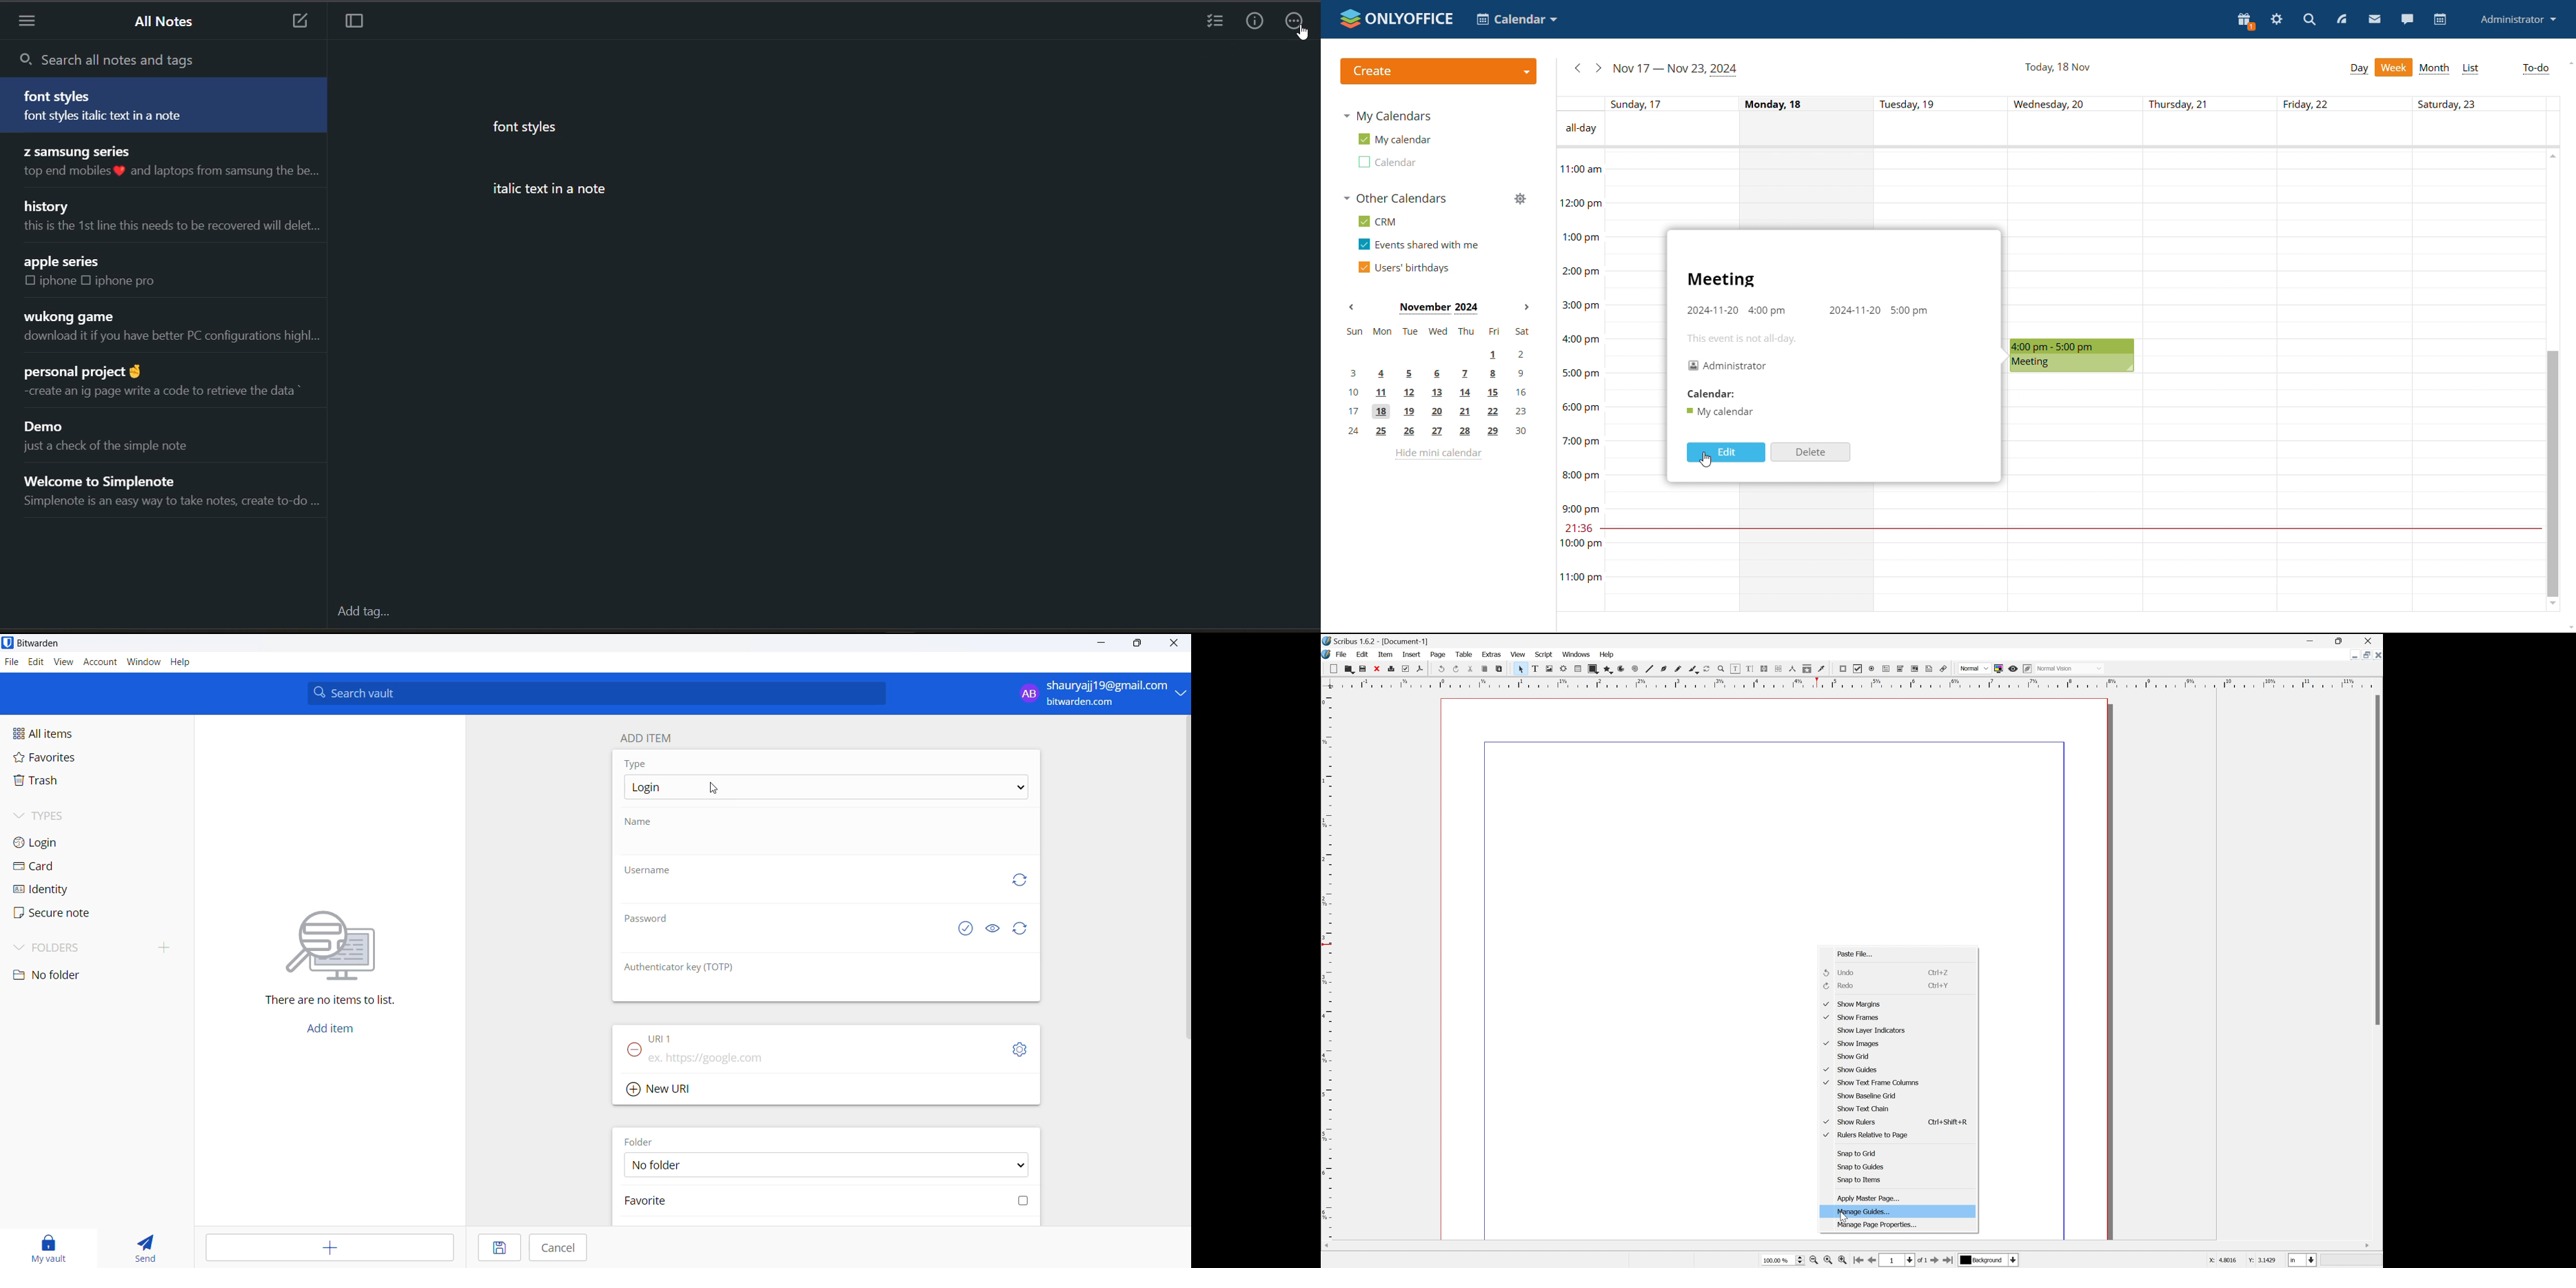  Describe the element at coordinates (1649, 668) in the screenshot. I see `line` at that location.